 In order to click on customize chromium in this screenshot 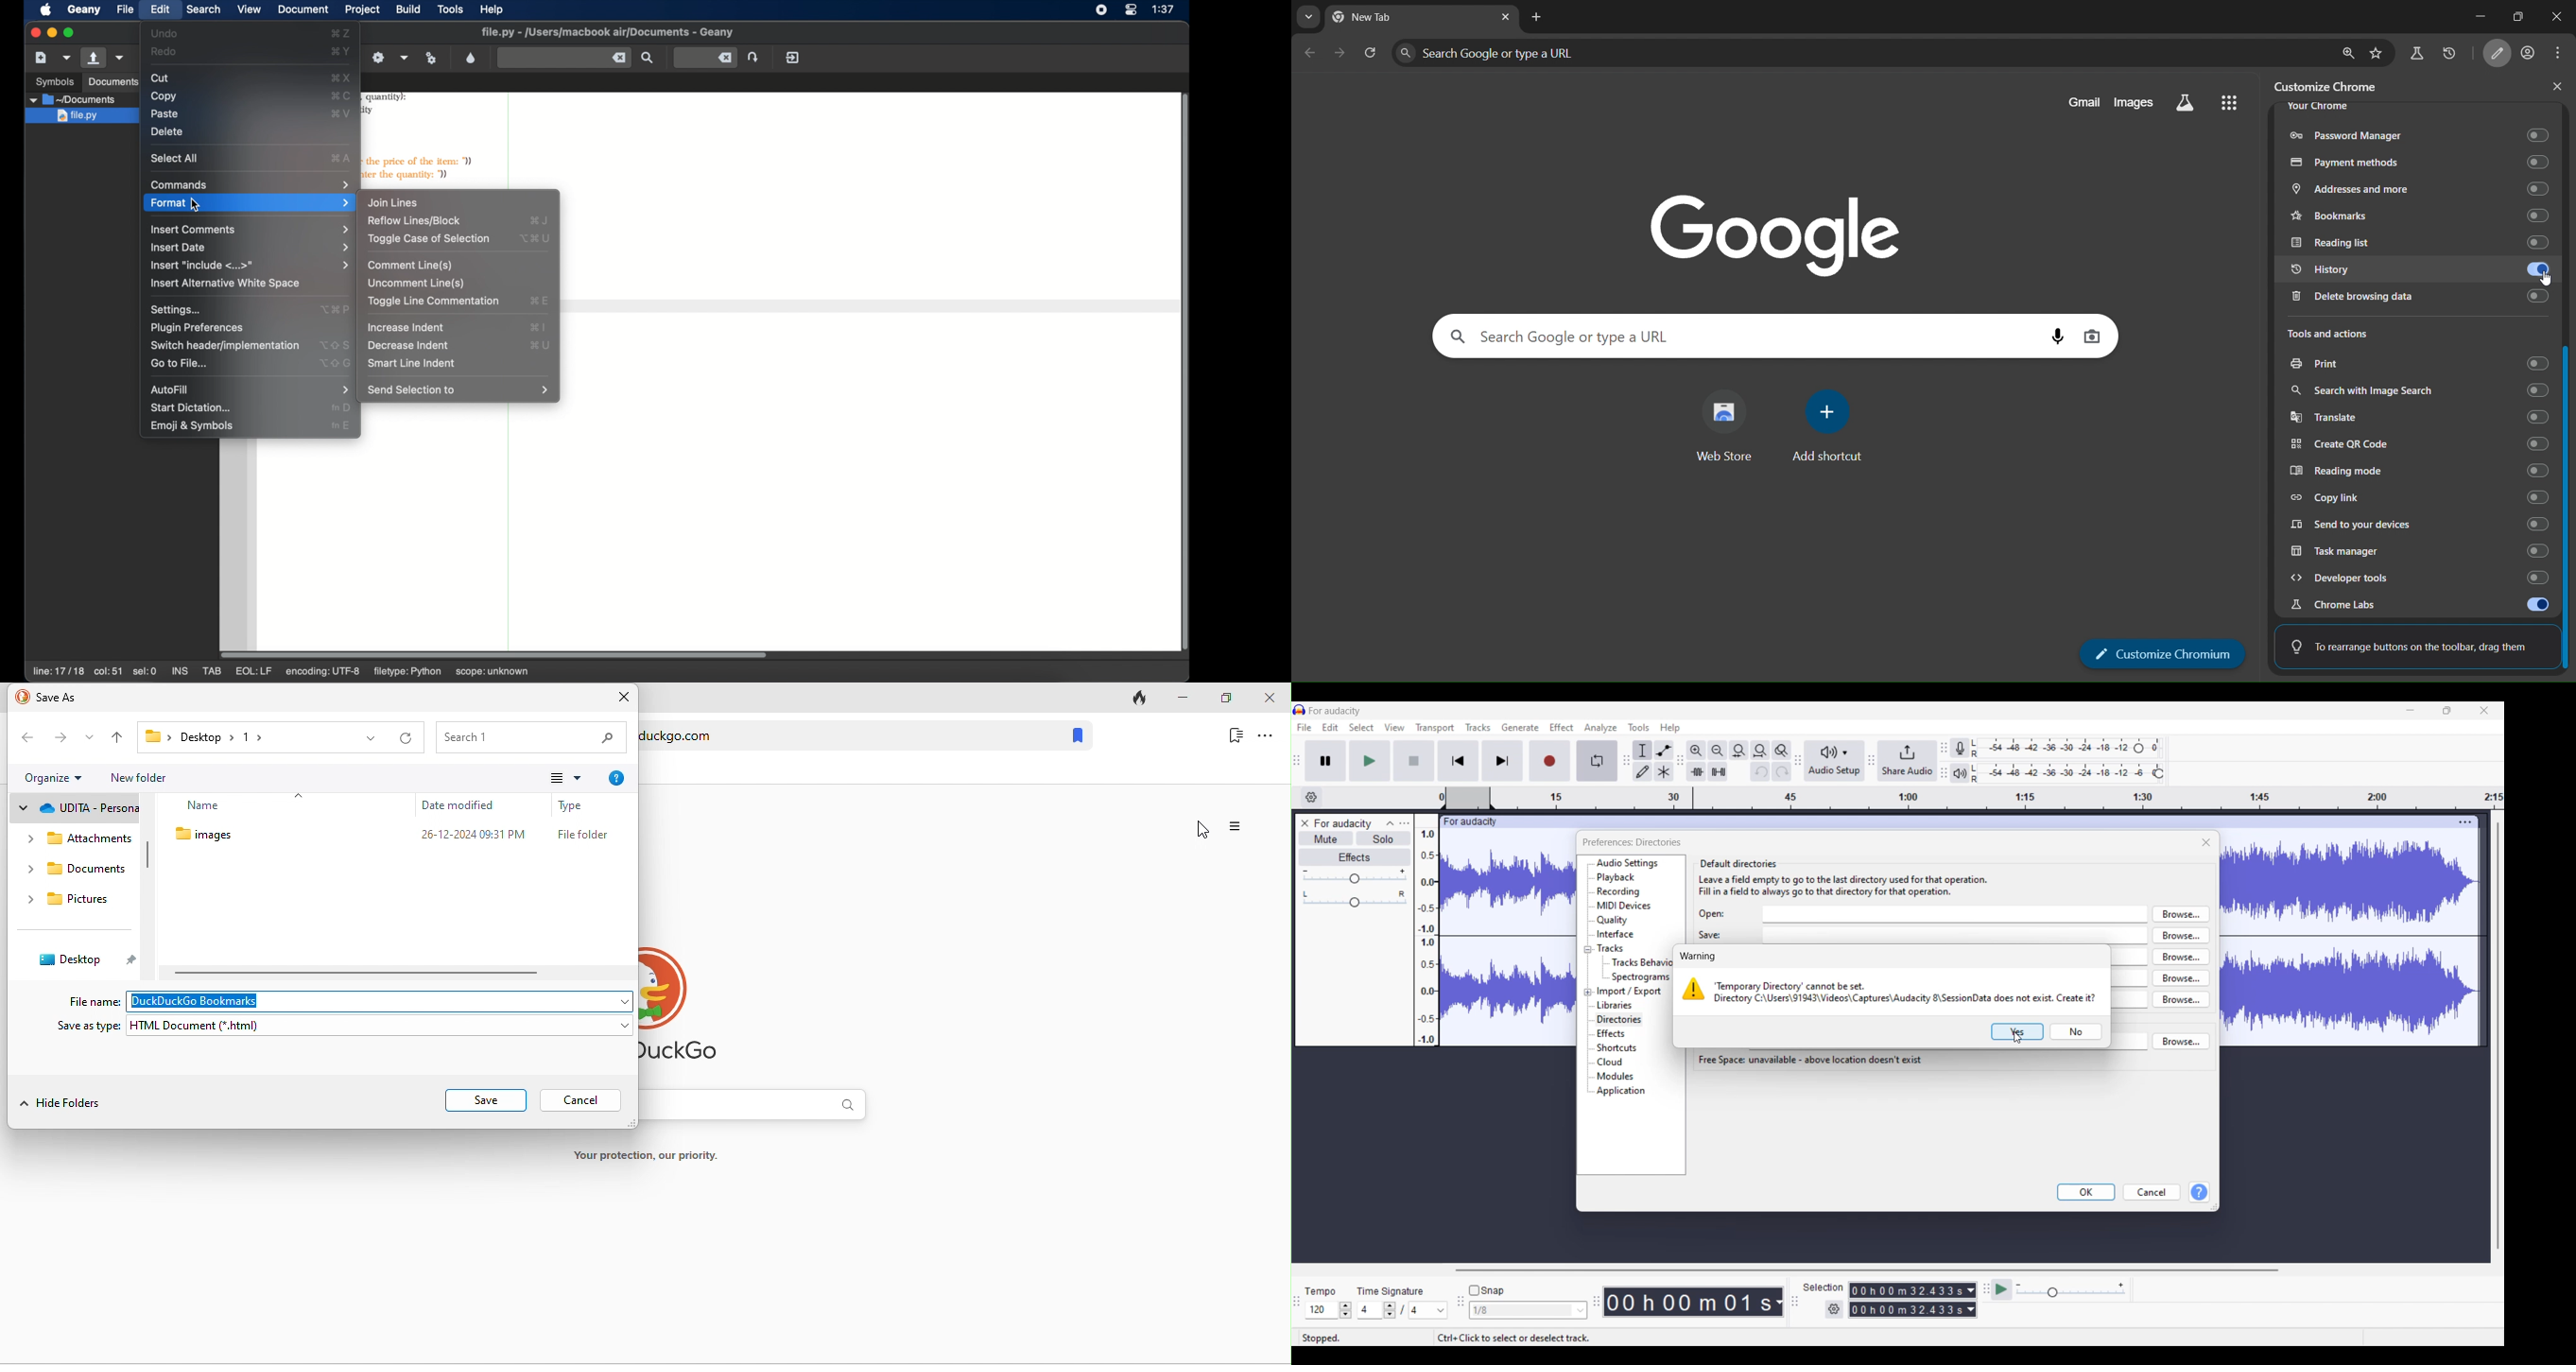, I will do `click(2163, 654)`.